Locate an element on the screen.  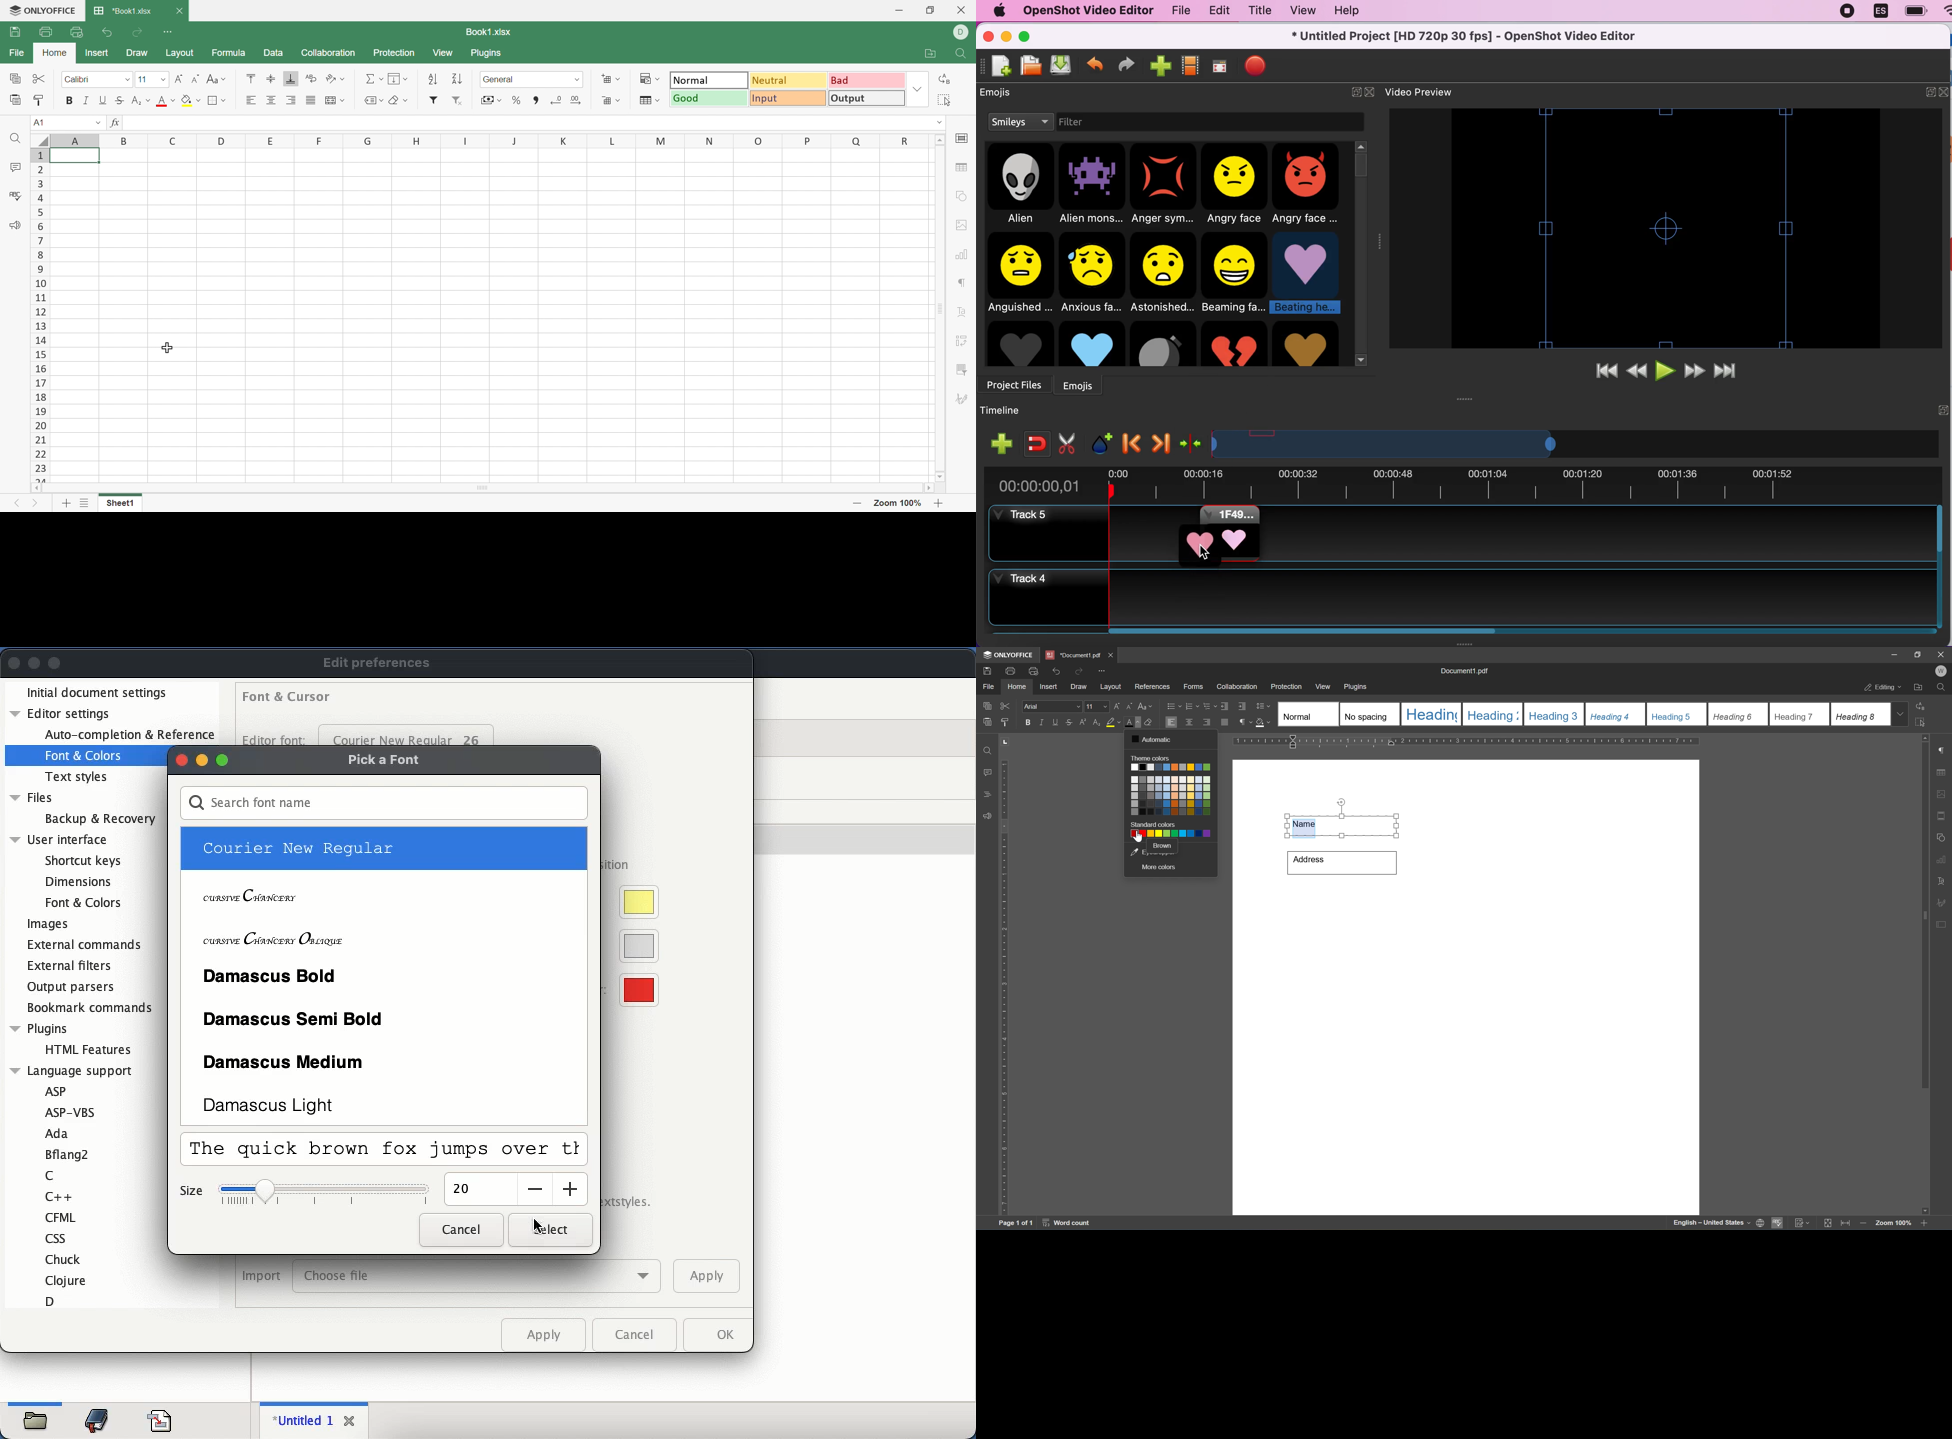
Output is located at coordinates (866, 99).